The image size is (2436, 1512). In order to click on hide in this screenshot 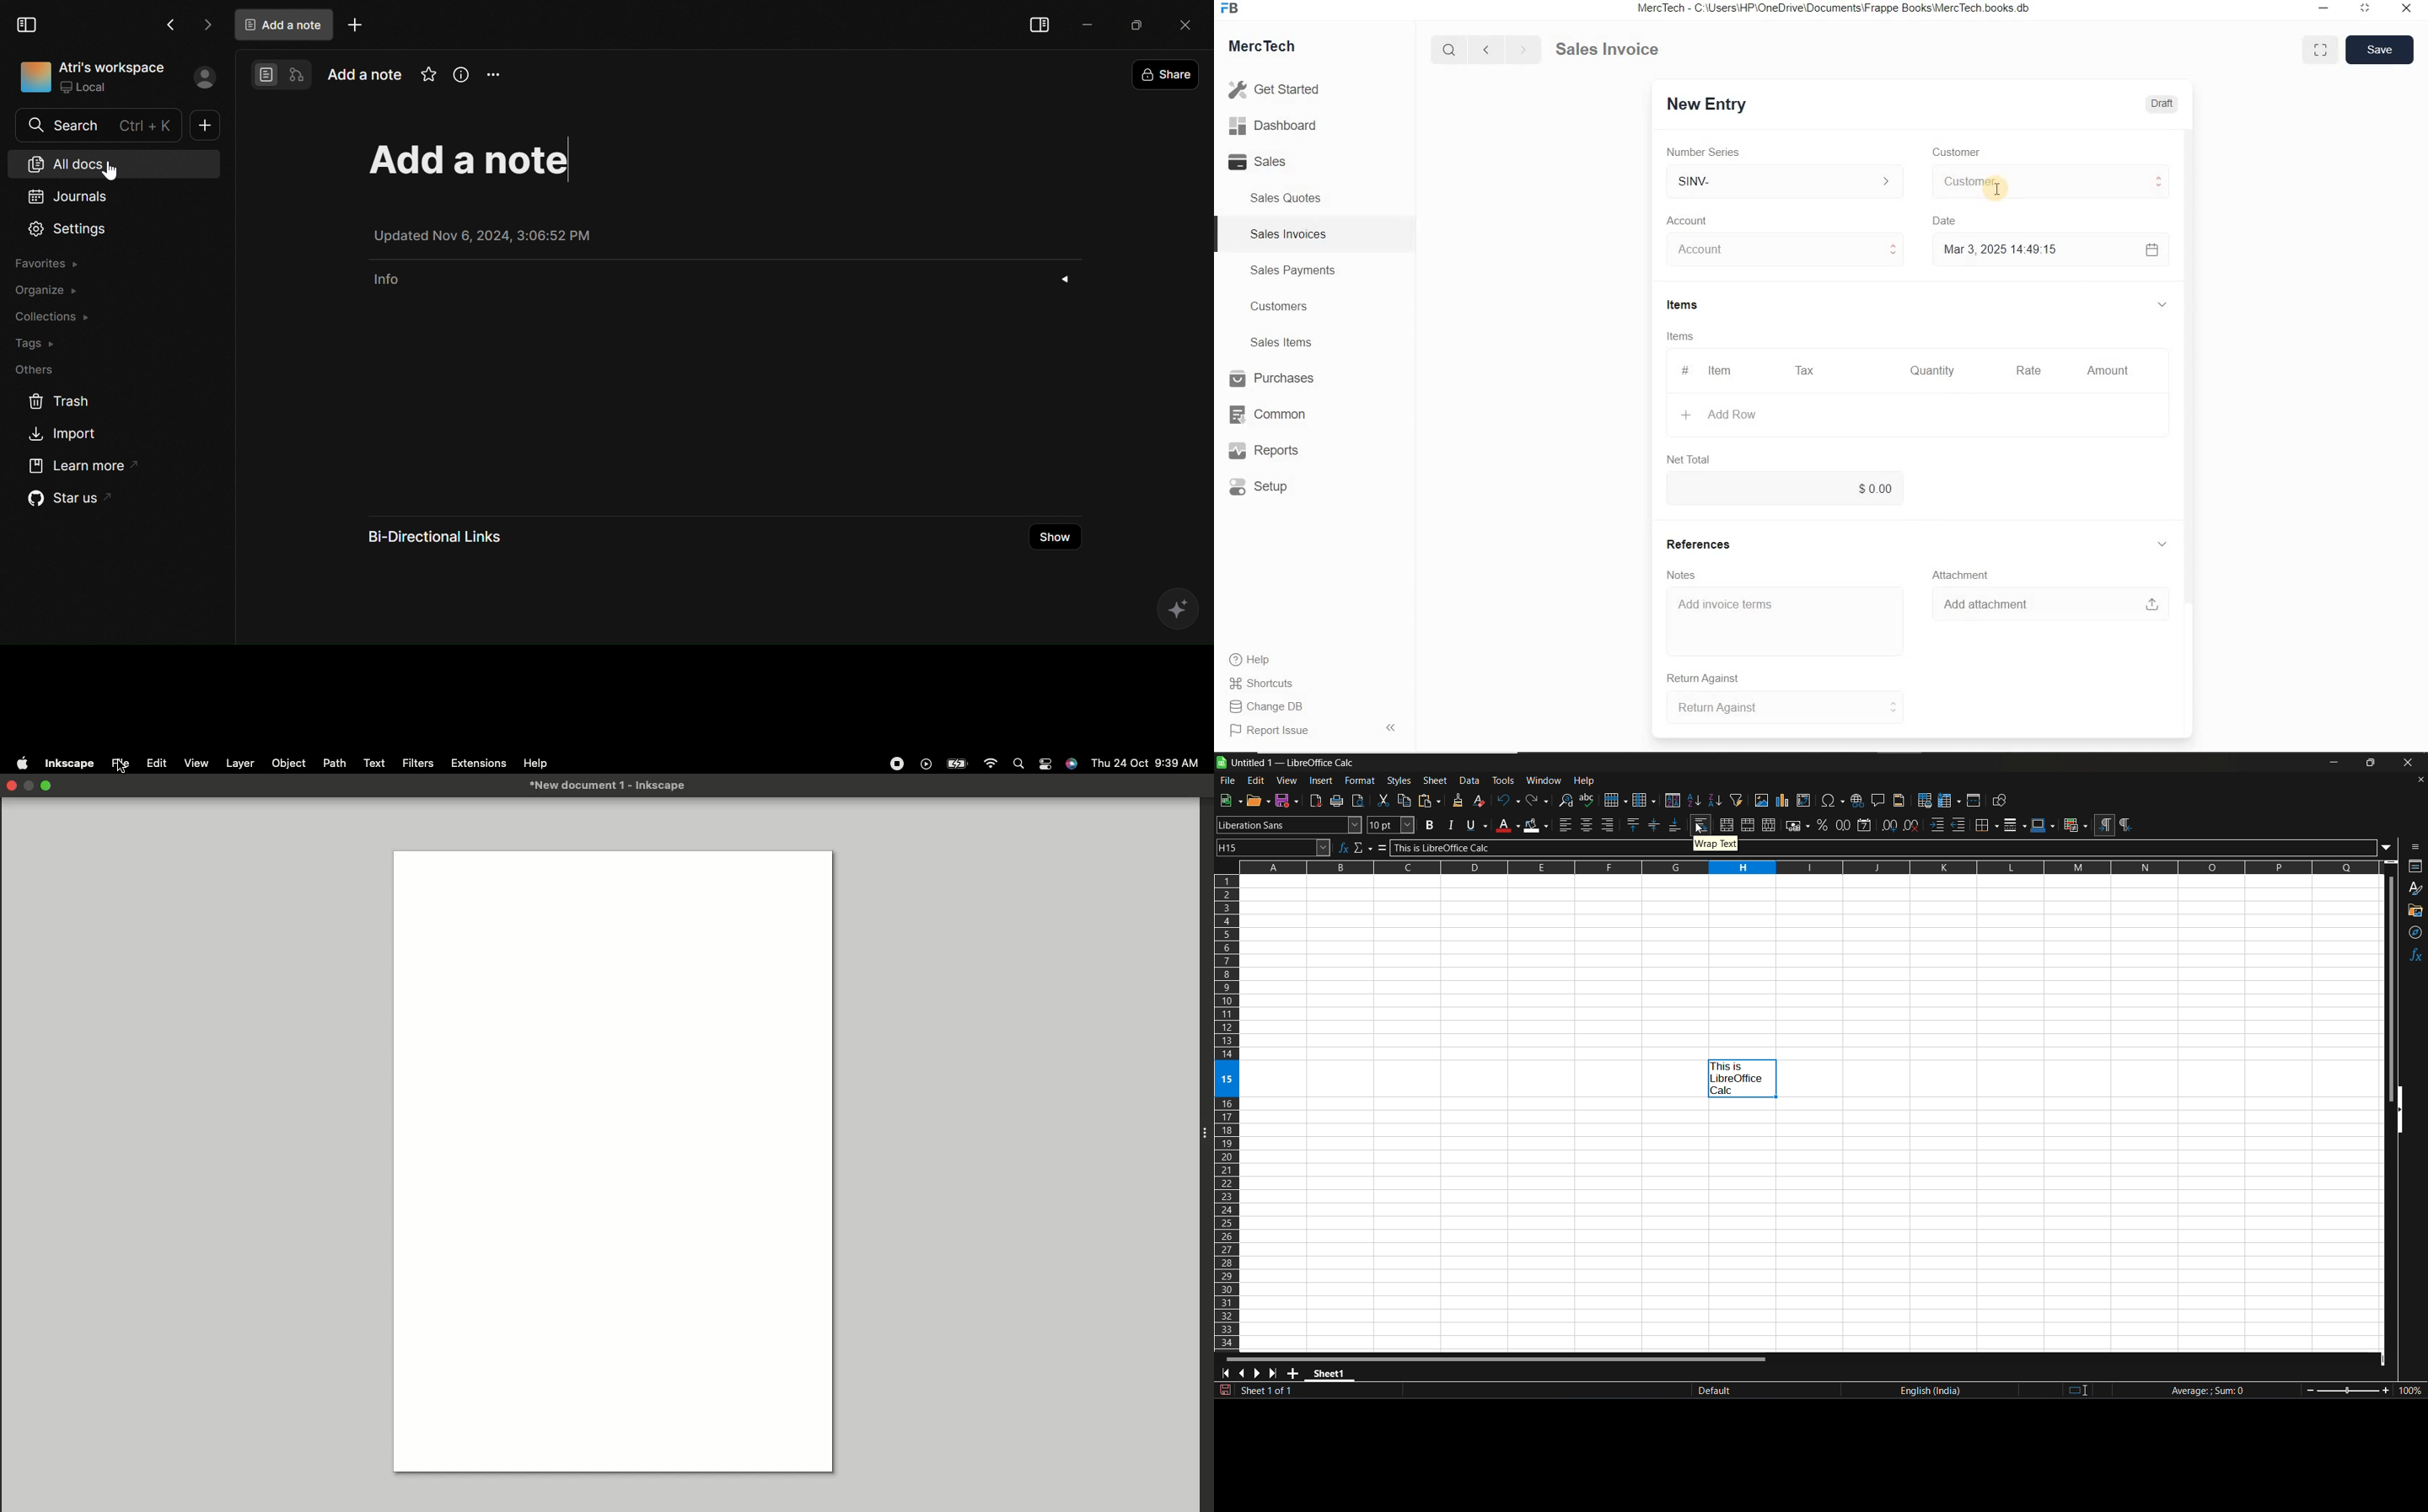, I will do `click(2396, 1108)`.